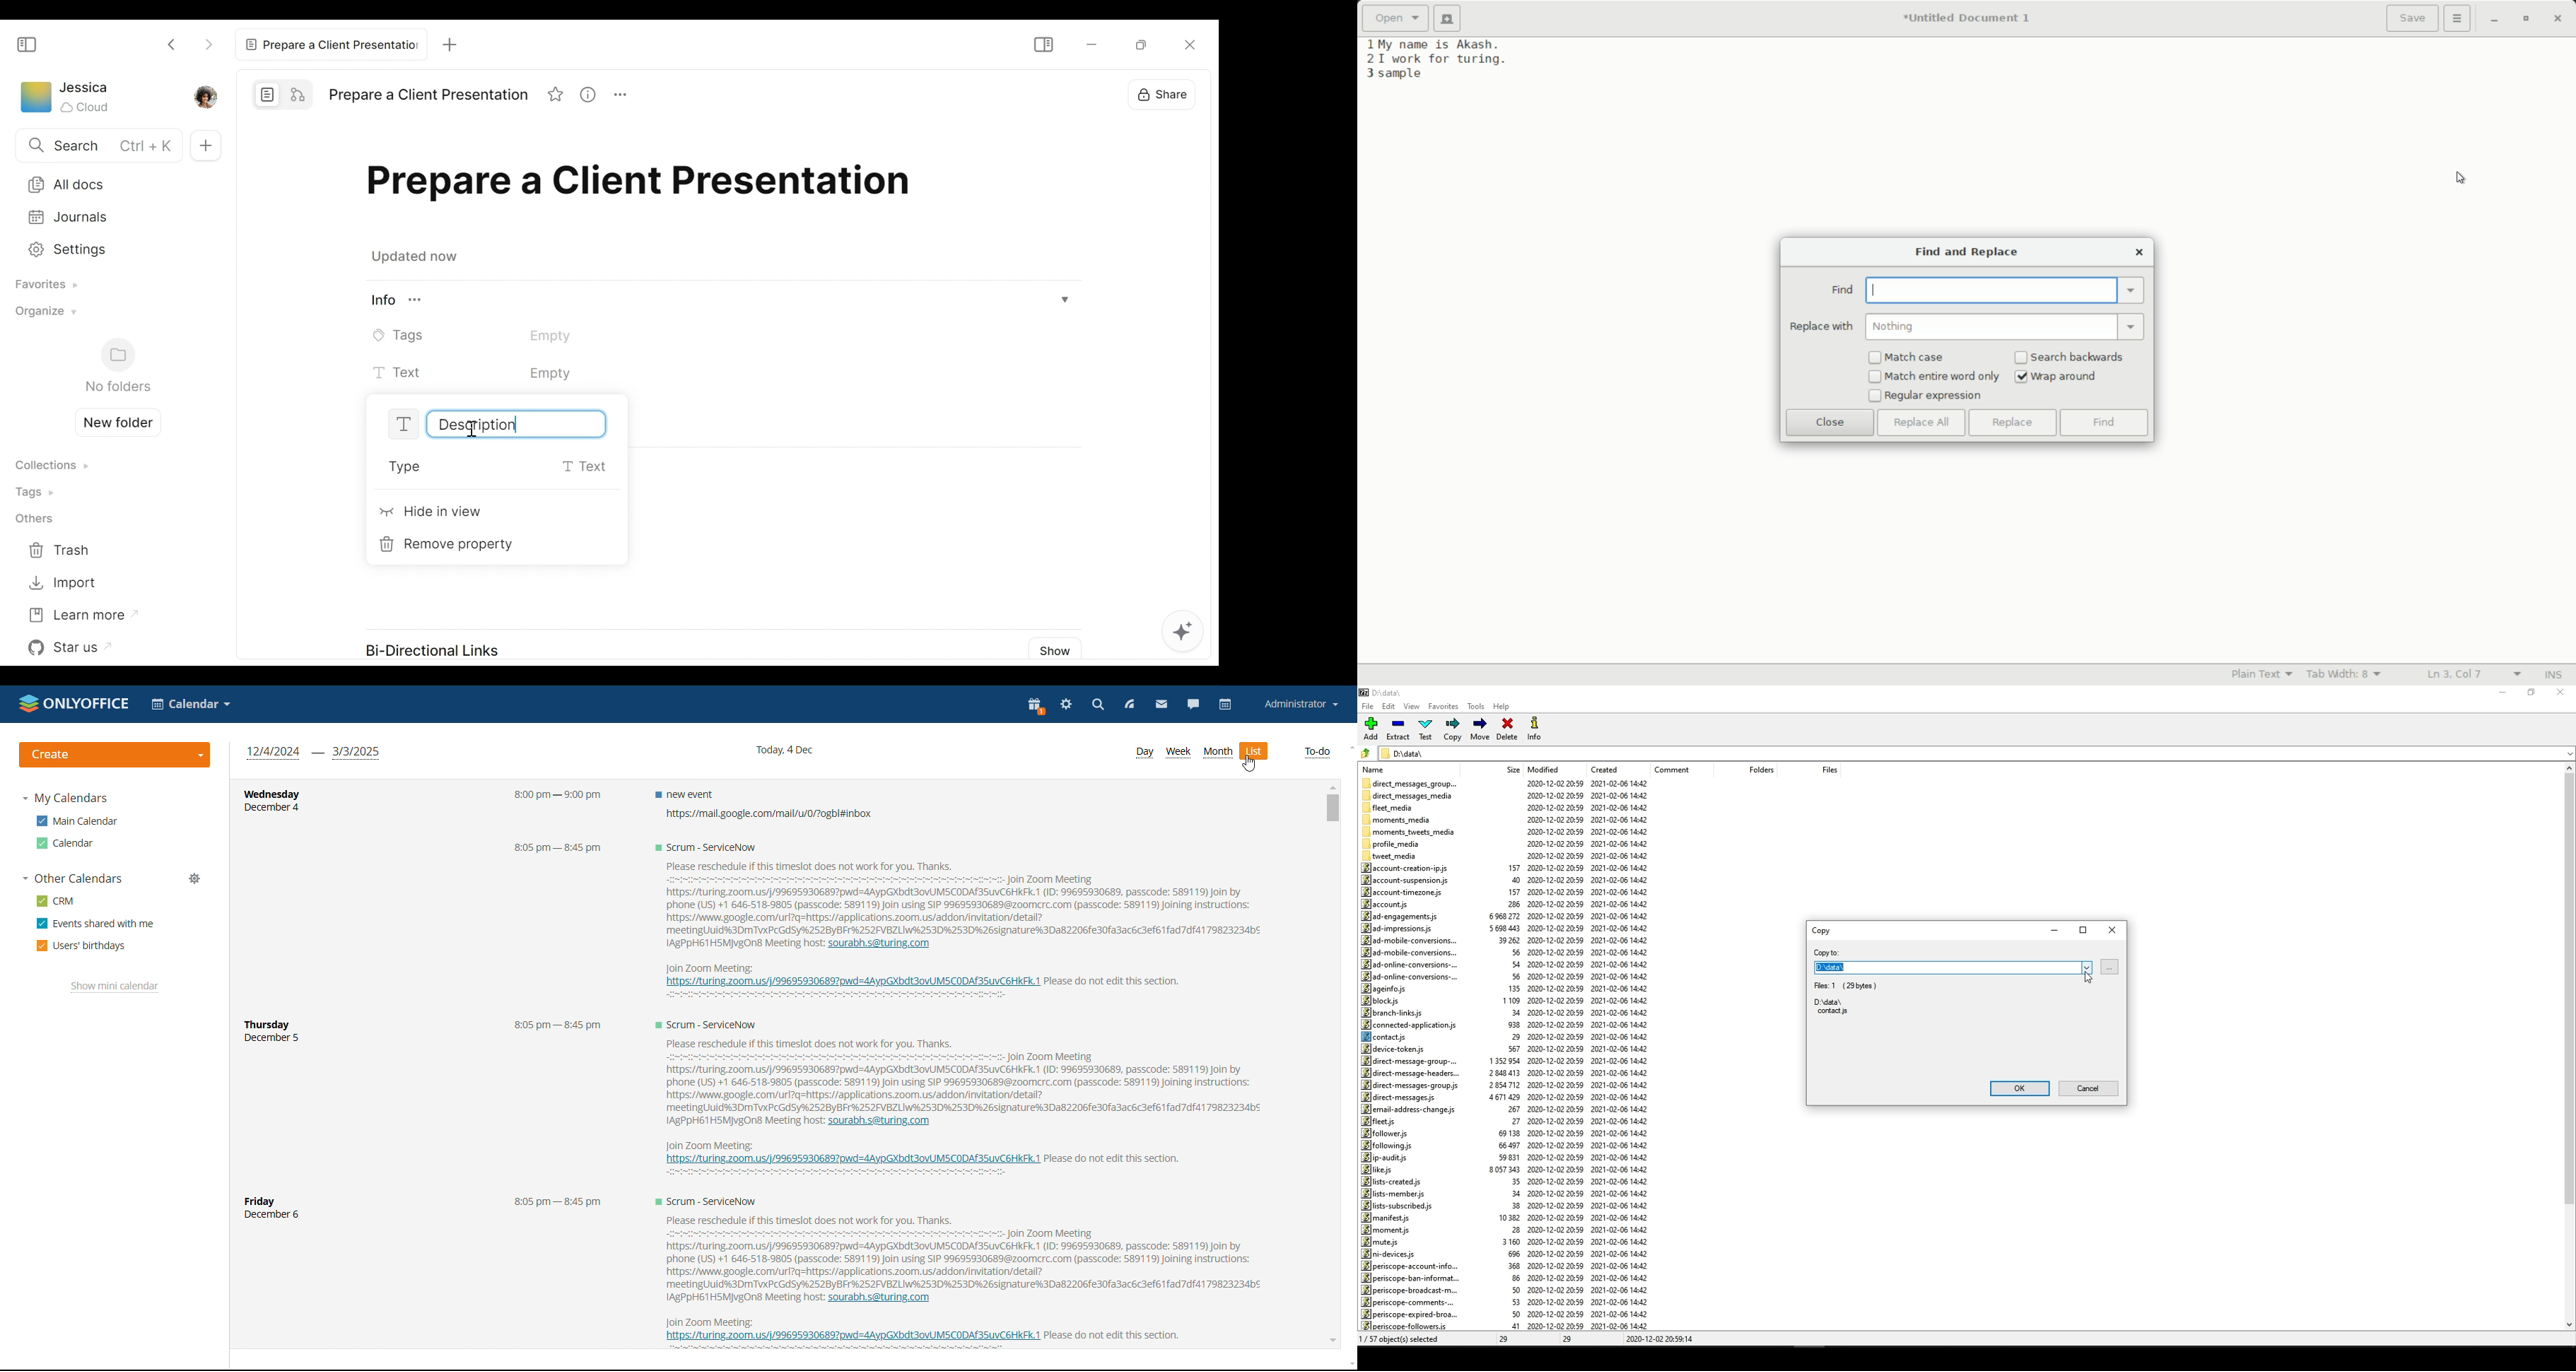  What do you see at coordinates (1394, 74) in the screenshot?
I see `3 sample` at bounding box center [1394, 74].